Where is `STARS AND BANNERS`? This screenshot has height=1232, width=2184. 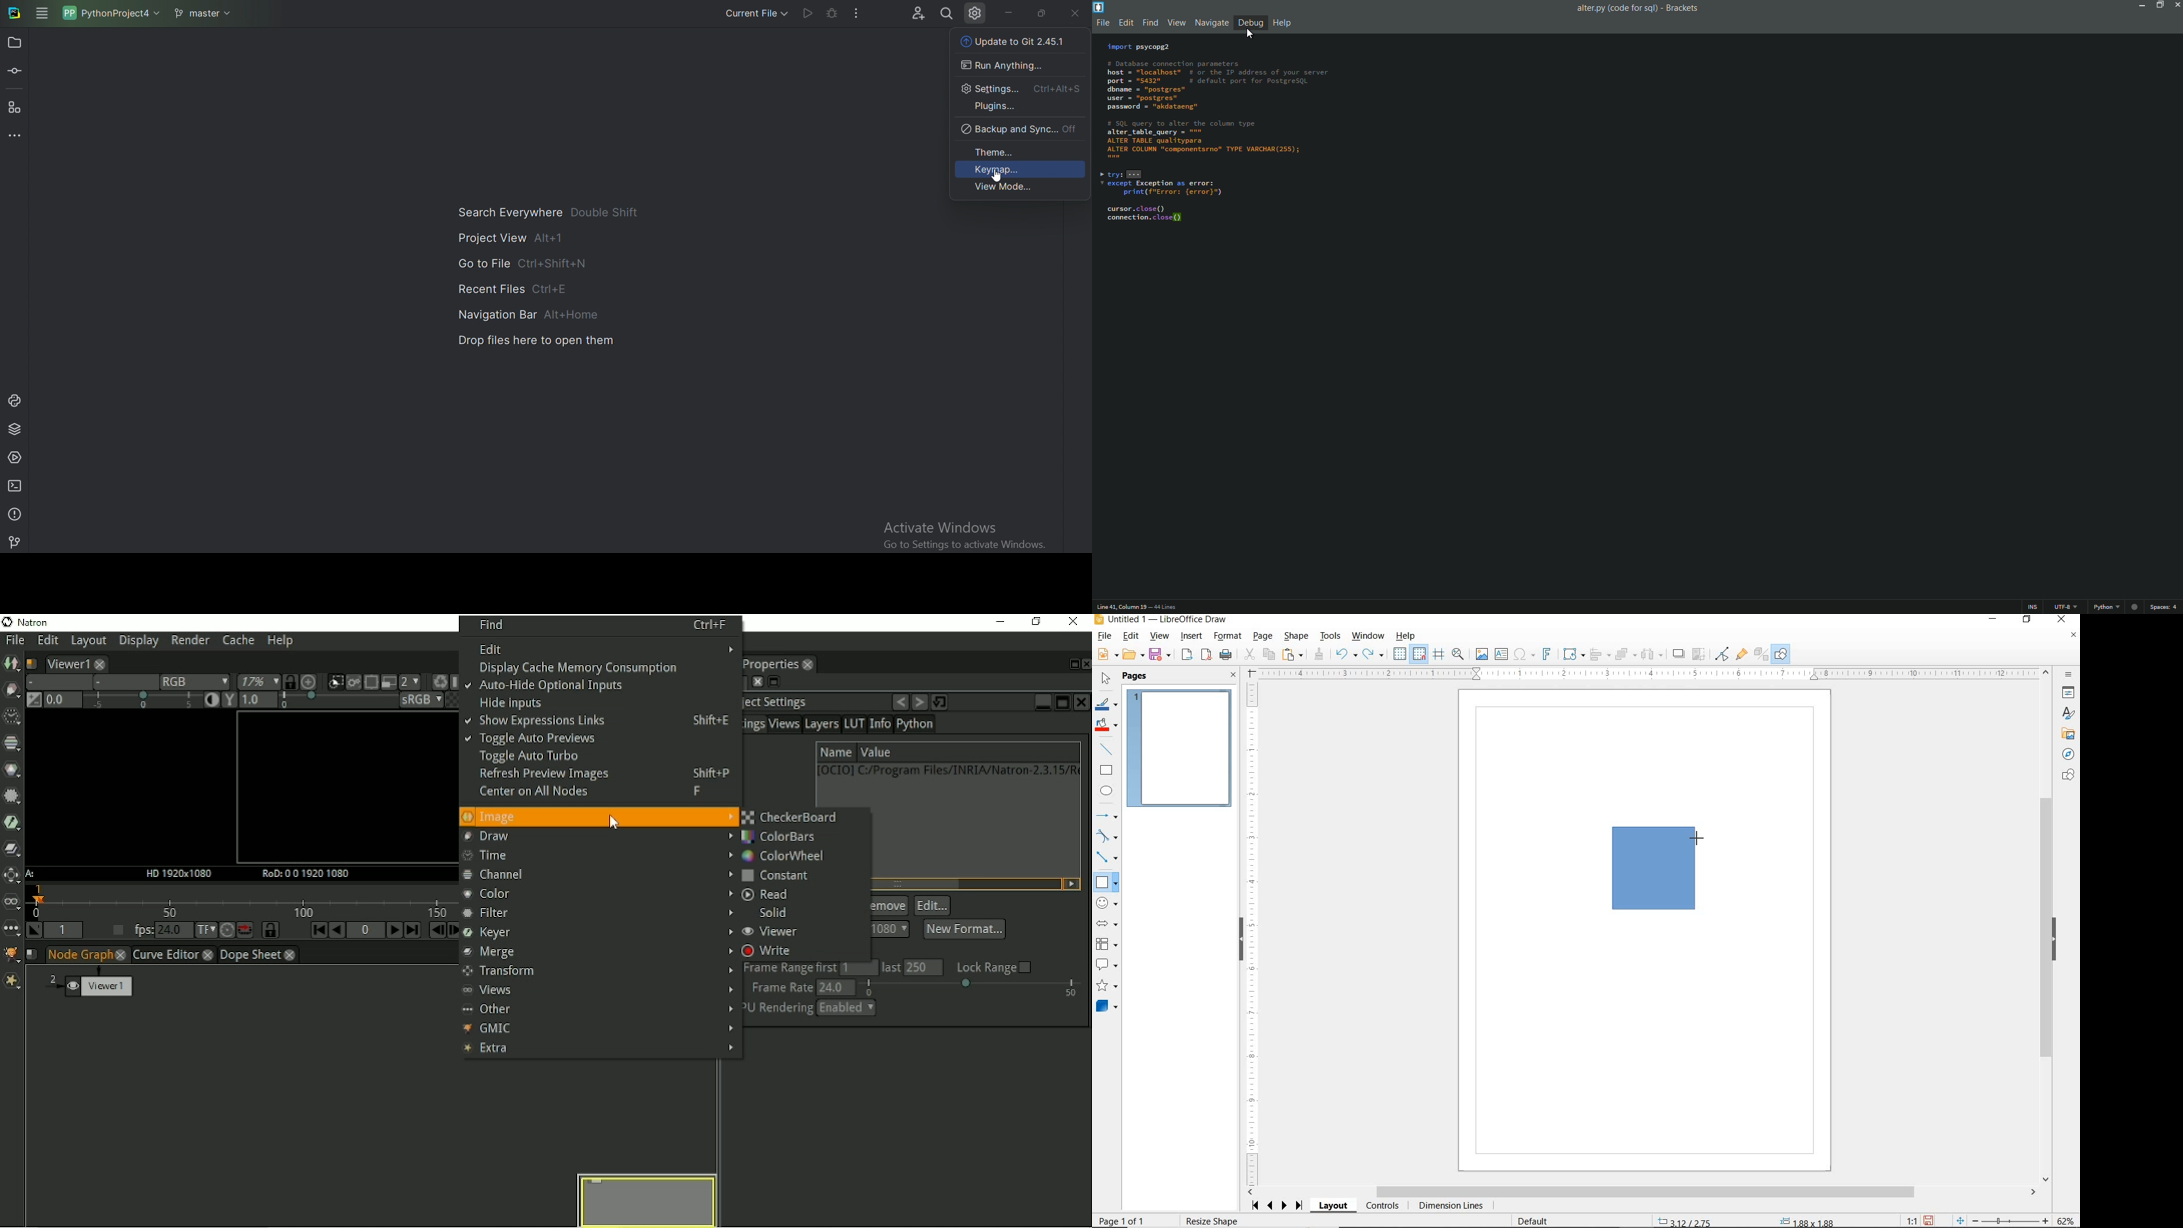
STARS AND BANNERS is located at coordinates (1107, 986).